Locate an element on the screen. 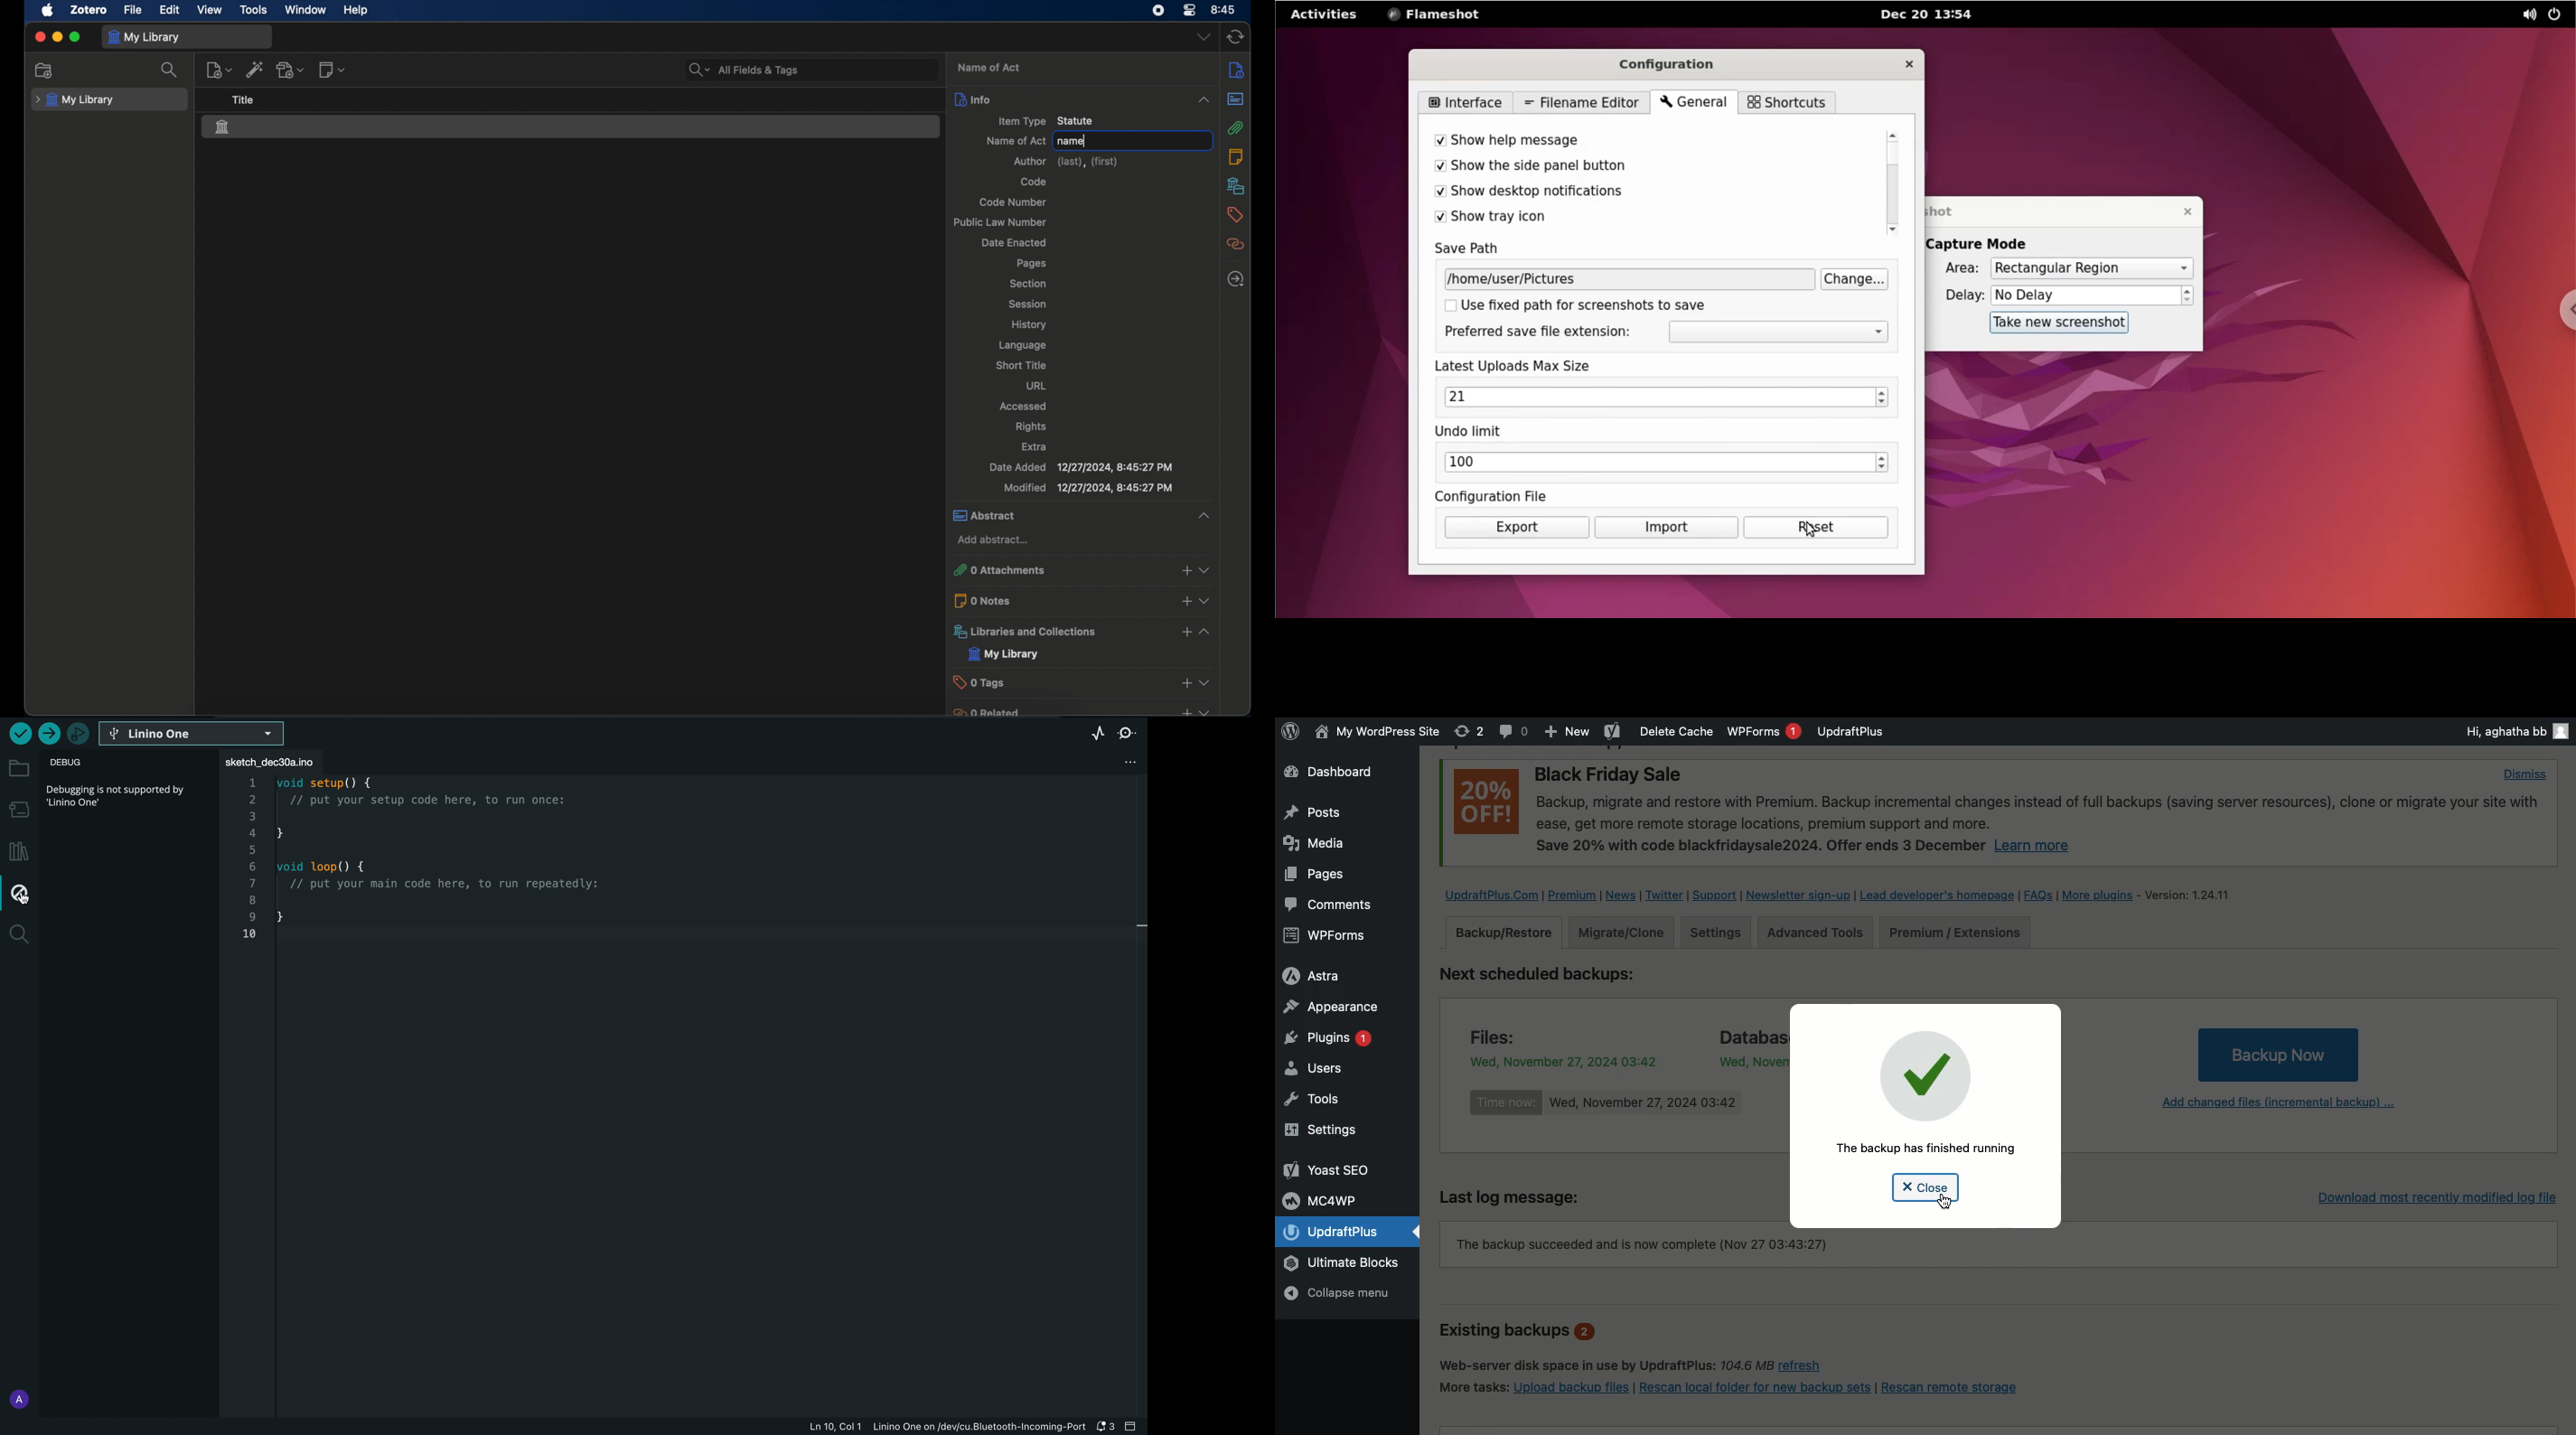 The width and height of the screenshot is (2576, 1456). Lead developer's homepage is located at coordinates (1939, 897).